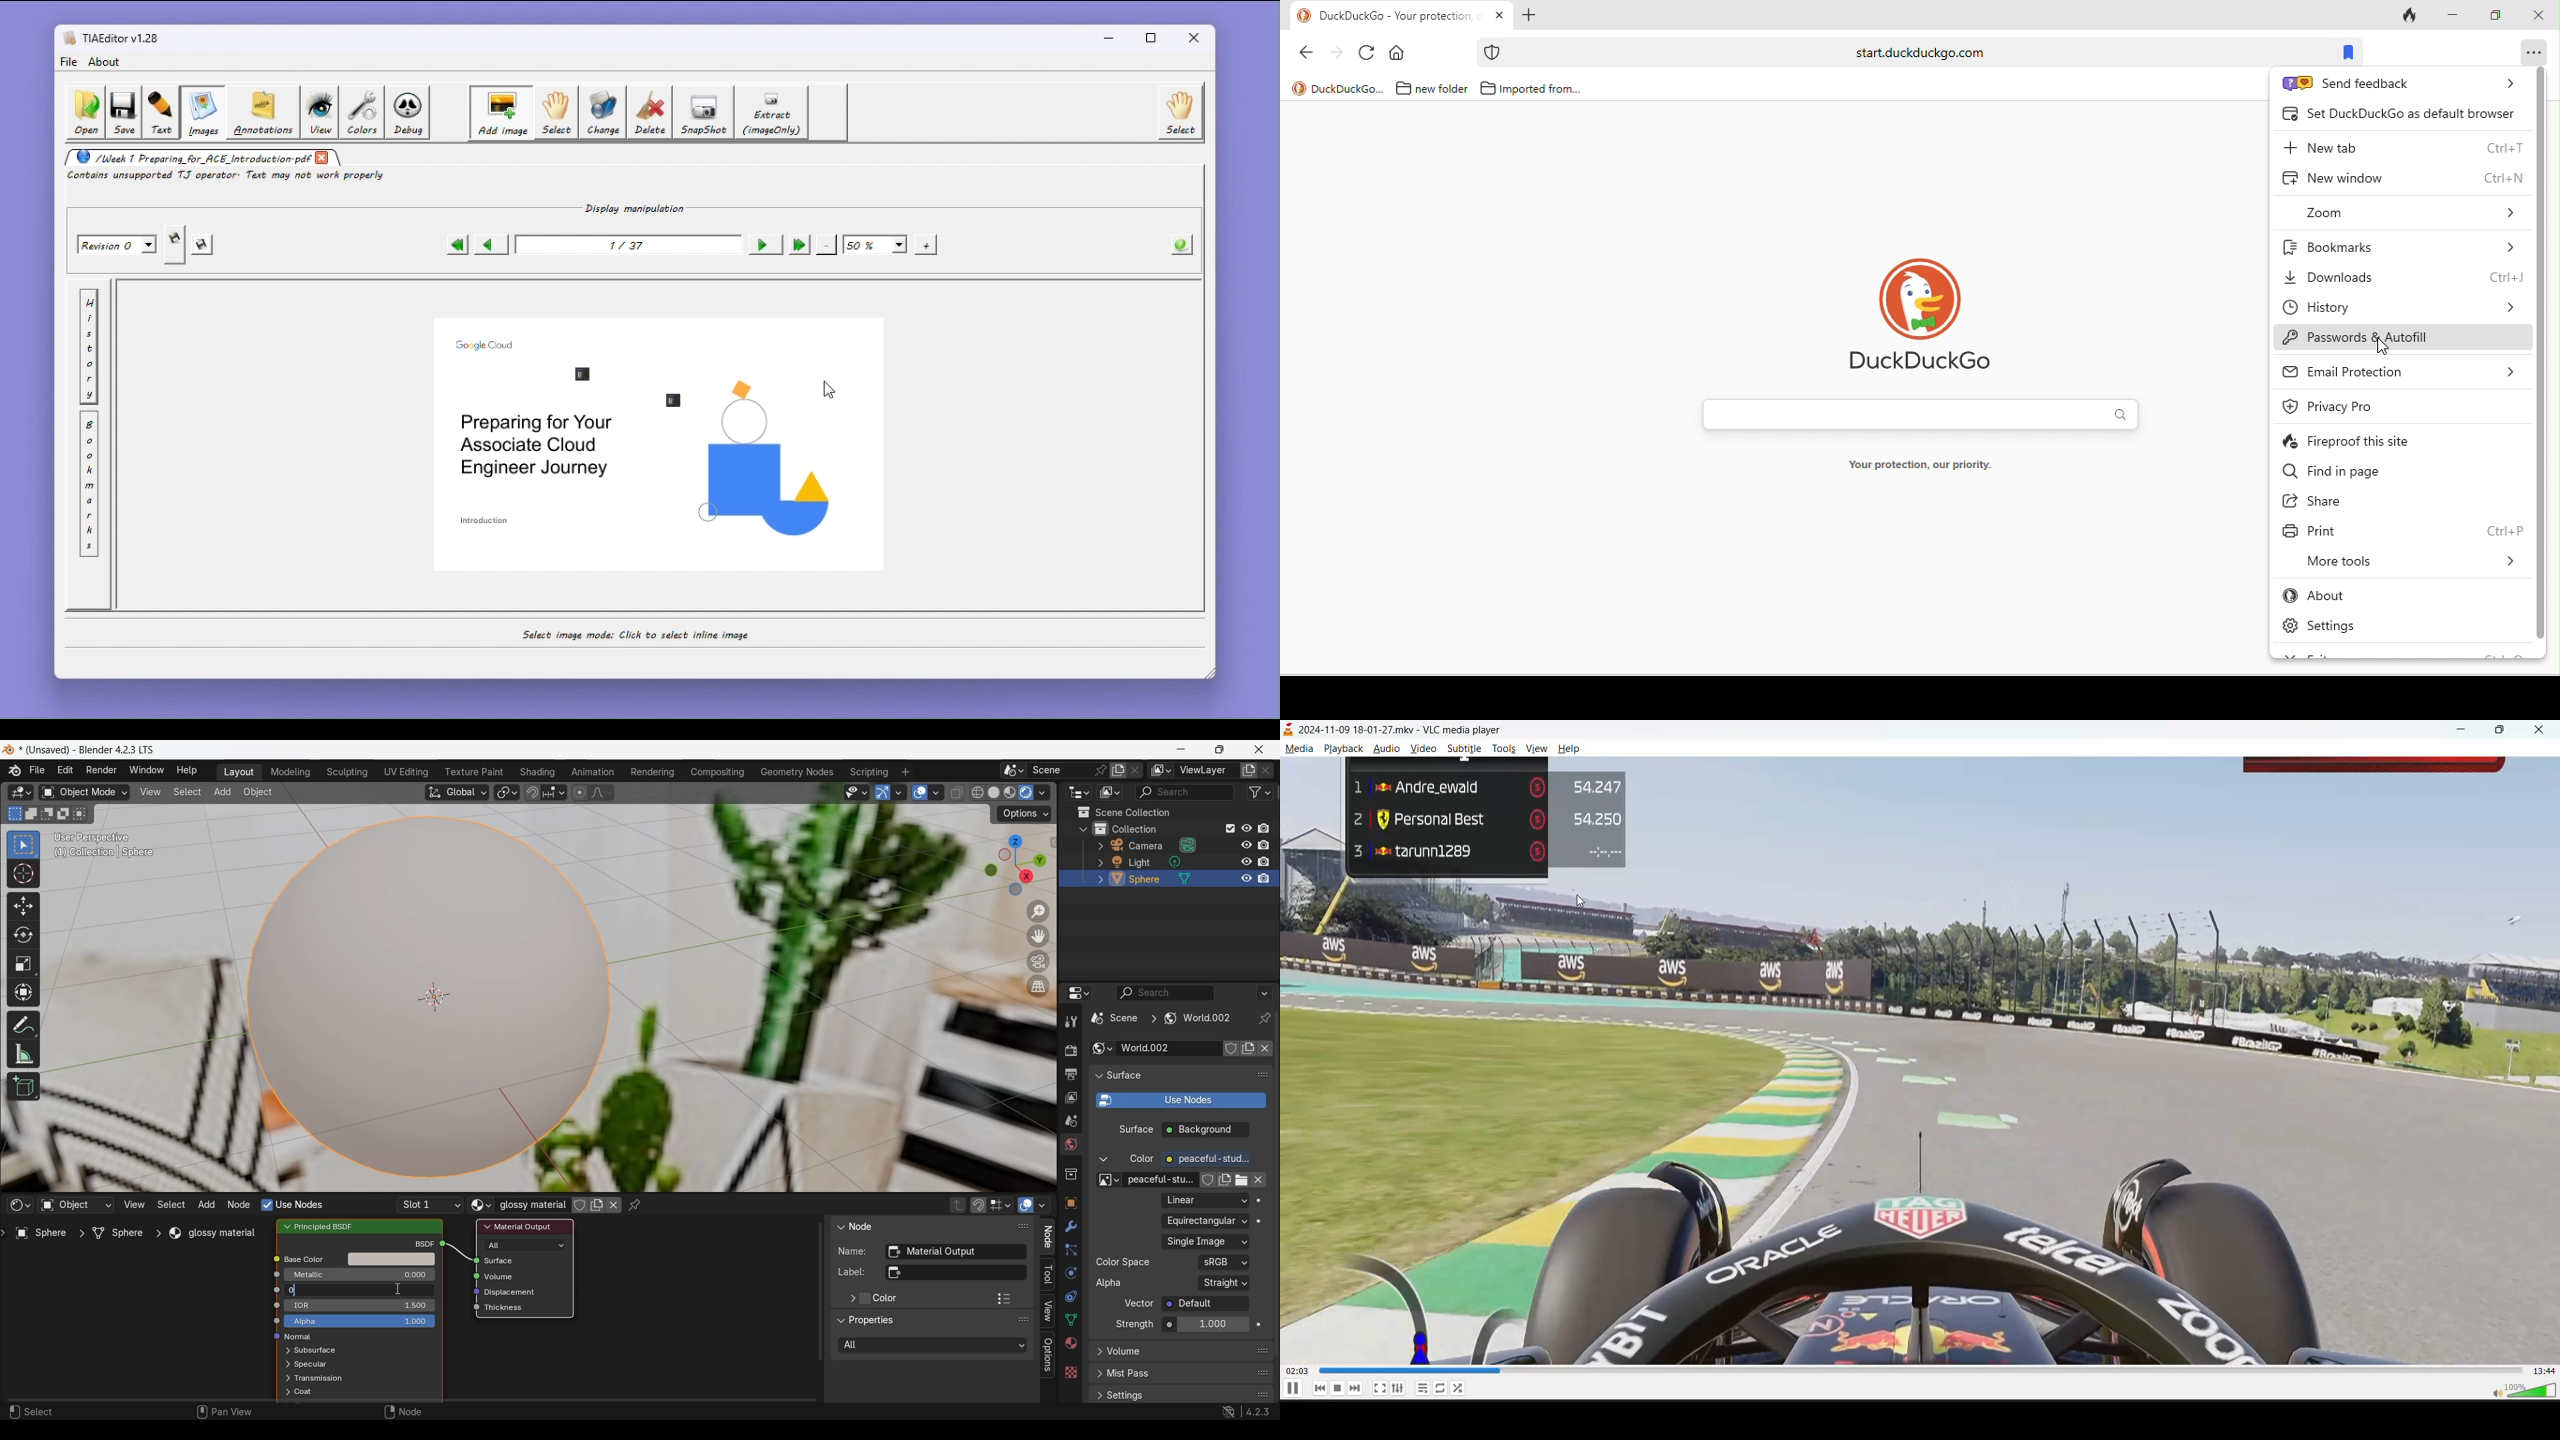  Describe the element at coordinates (8, 750) in the screenshot. I see `Software logo` at that location.